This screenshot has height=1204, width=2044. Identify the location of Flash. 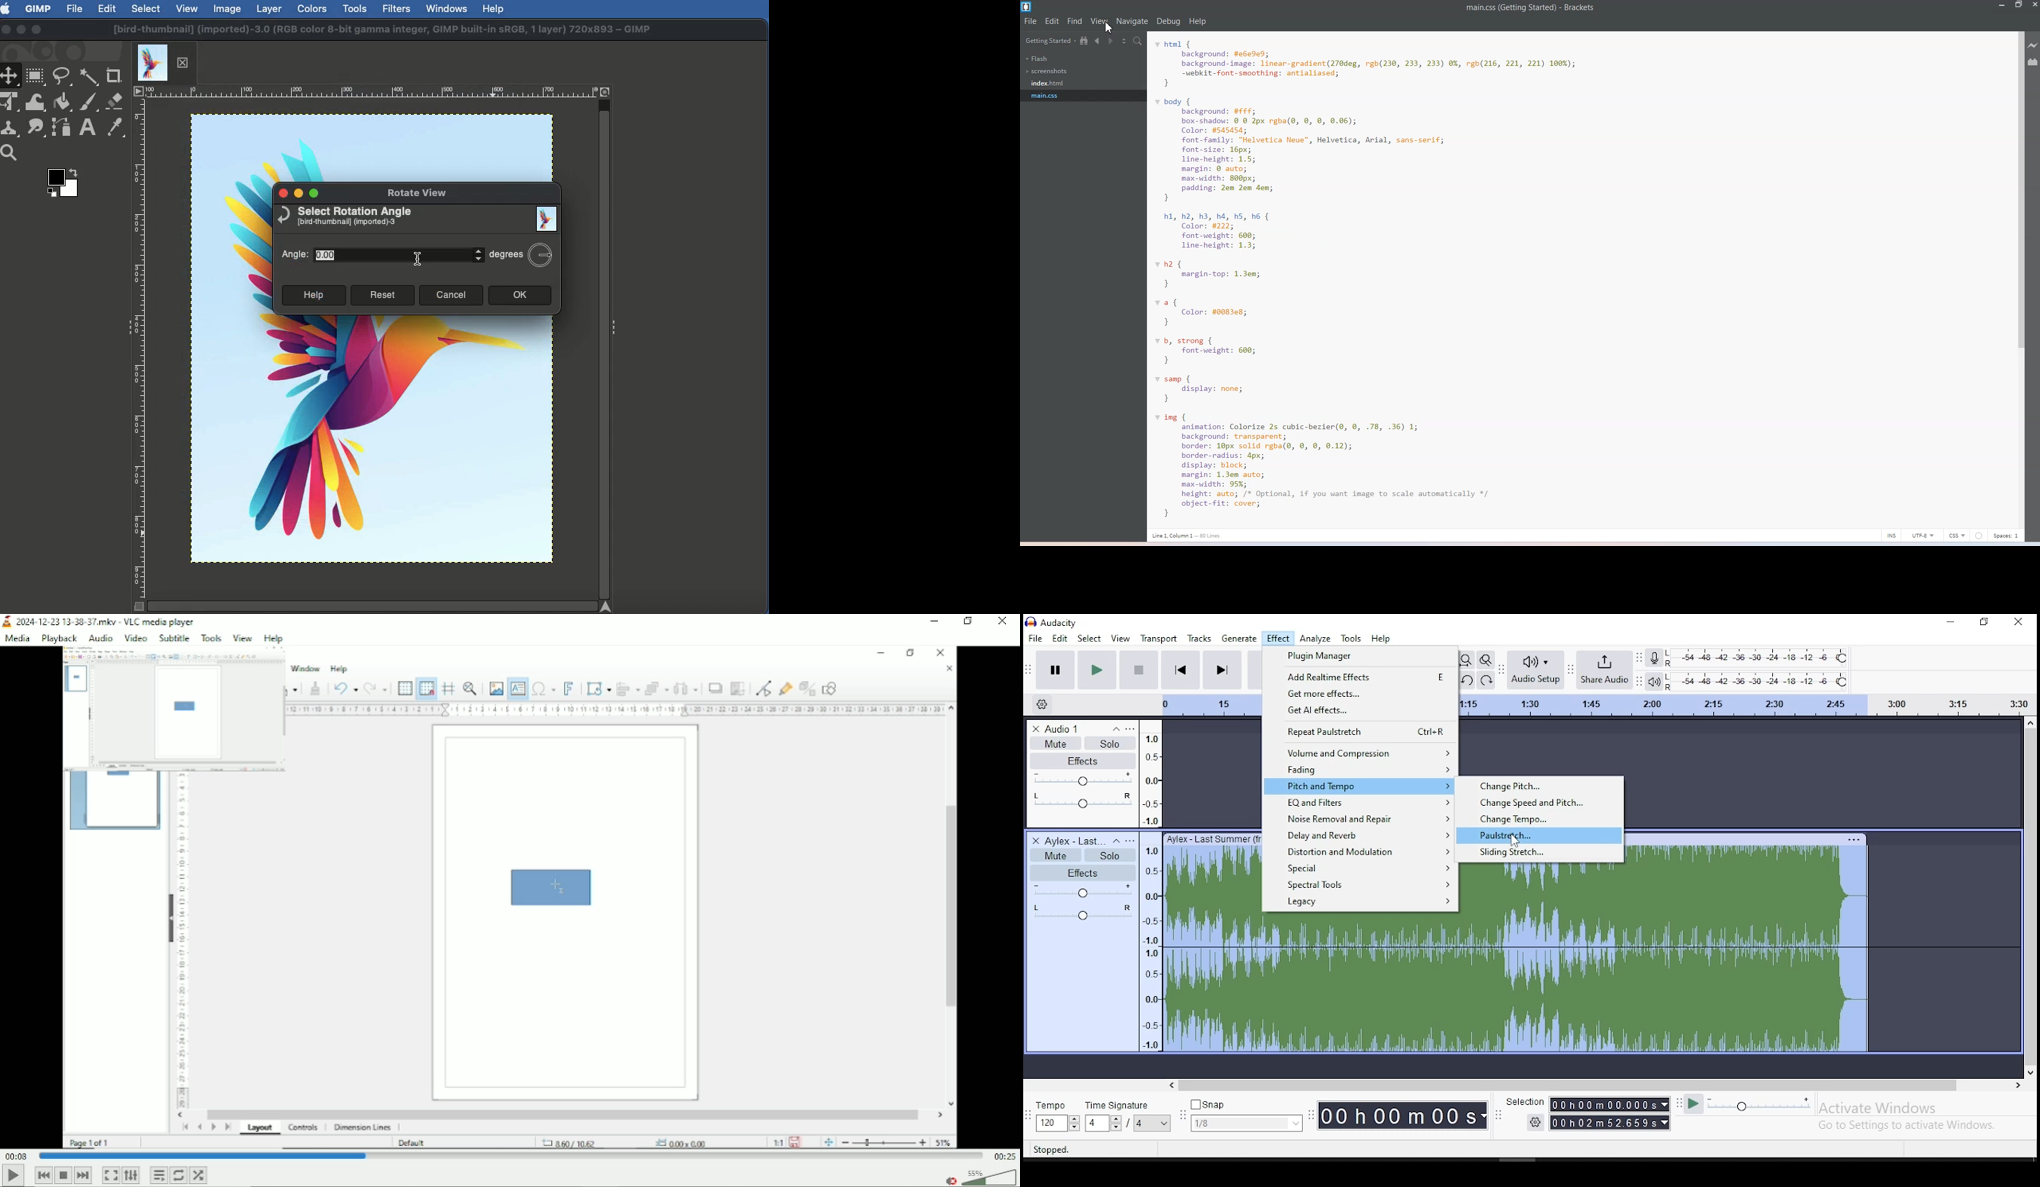
(1036, 58).